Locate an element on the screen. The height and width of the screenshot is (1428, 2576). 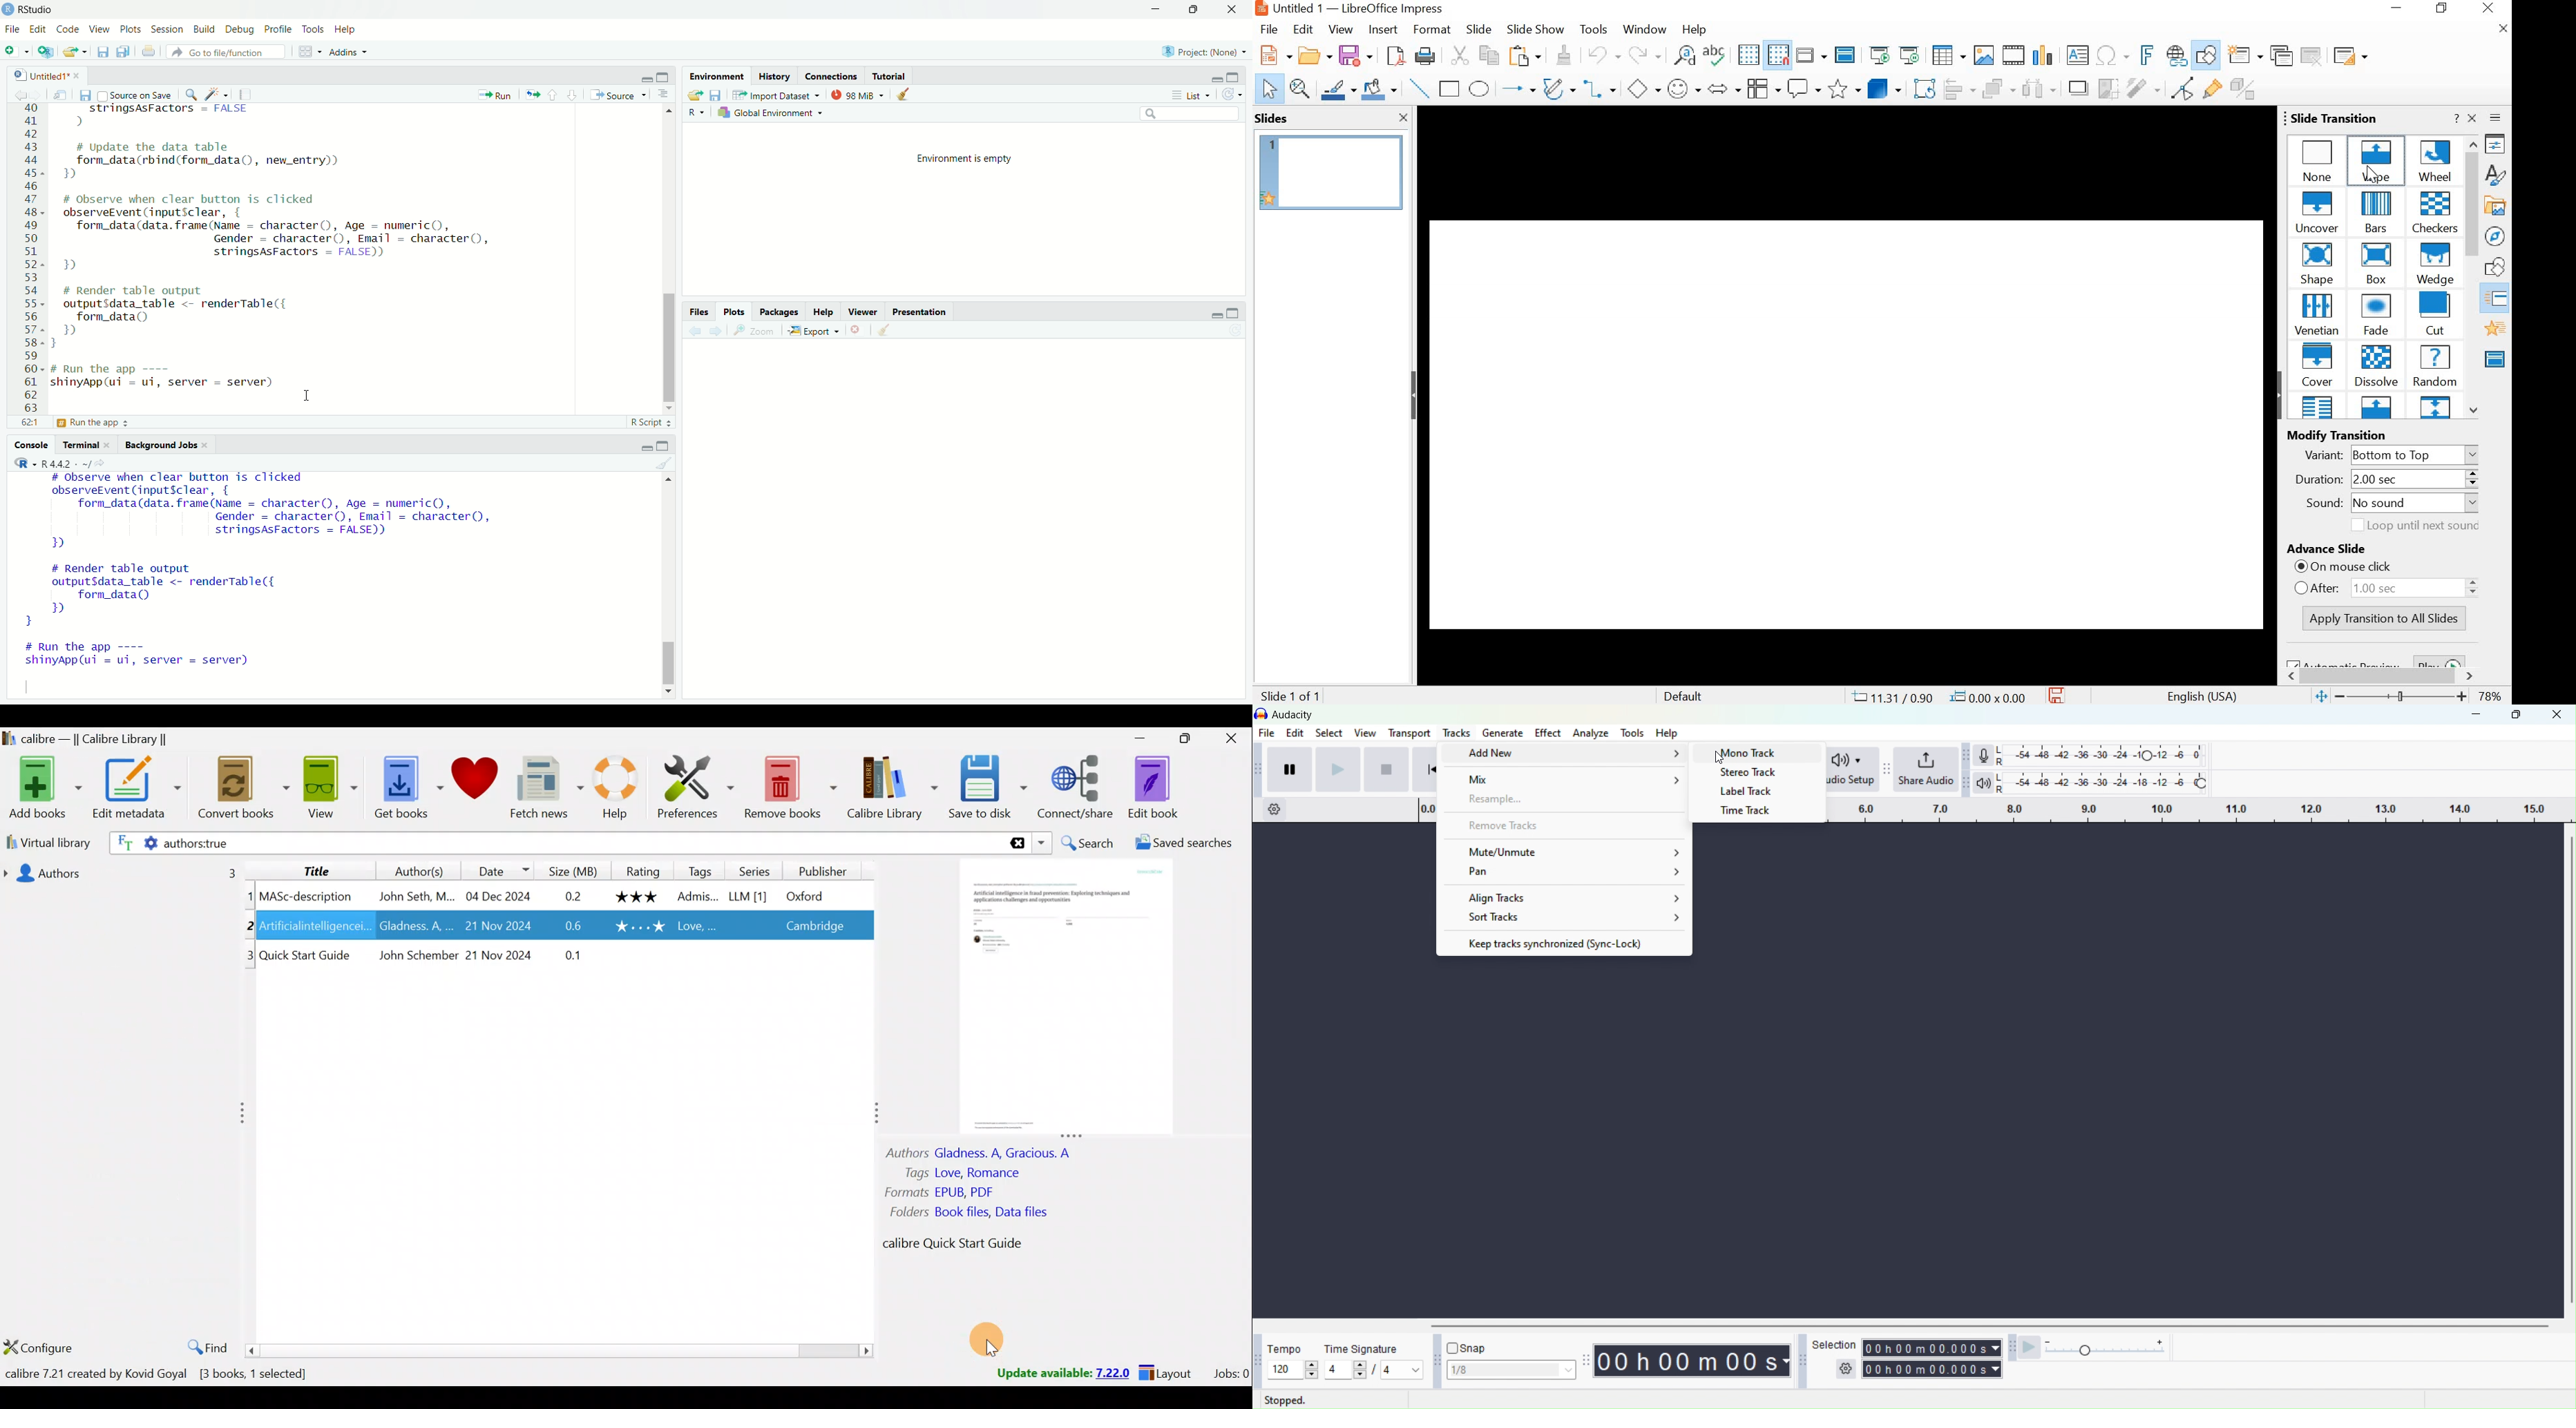
scrollbar is located at coordinates (2474, 277).